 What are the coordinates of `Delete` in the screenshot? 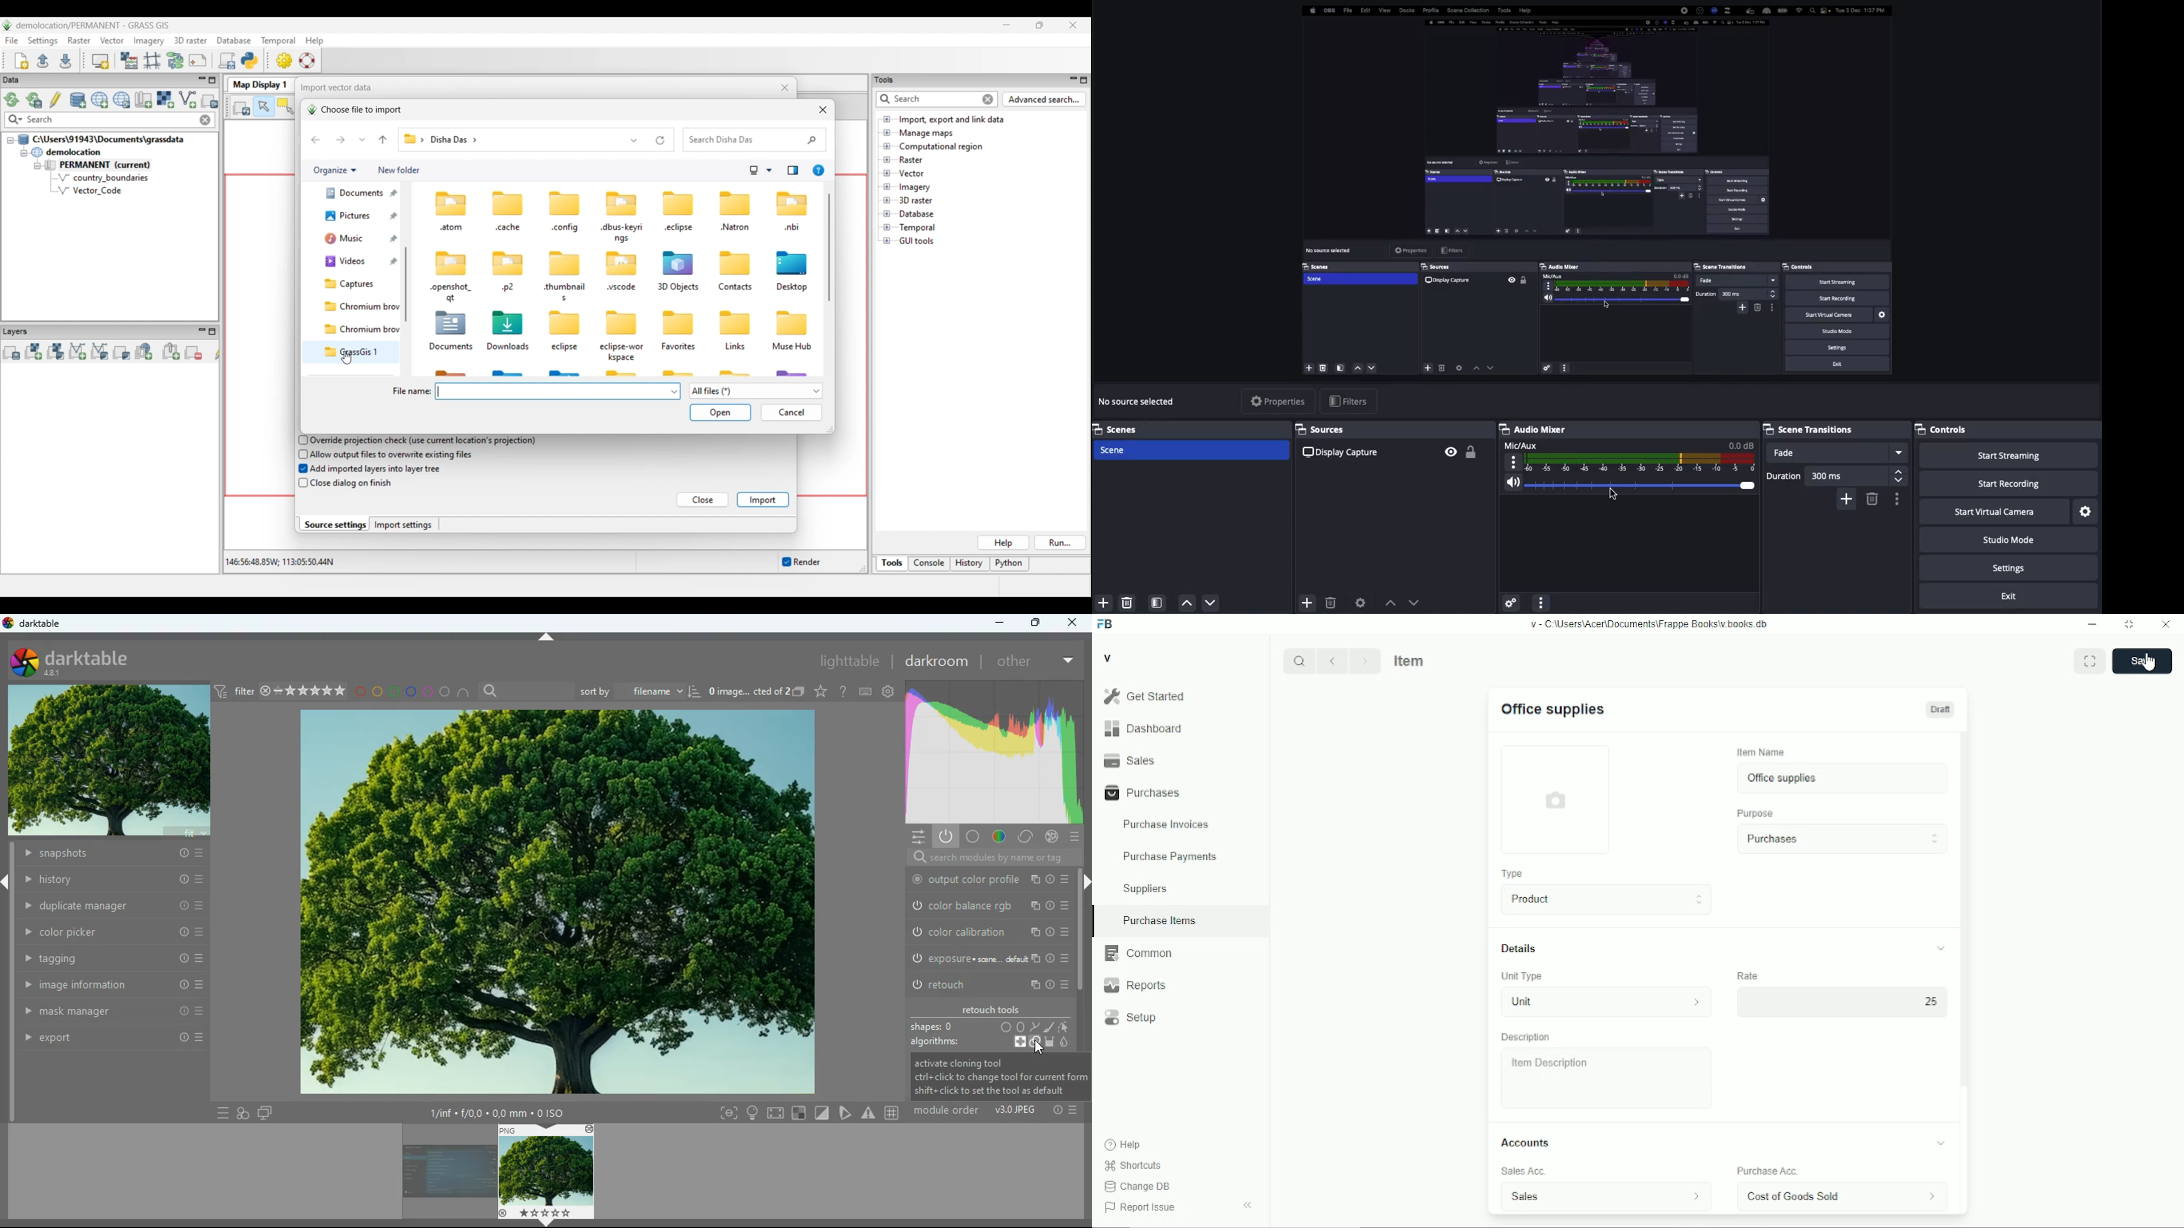 It's located at (1127, 600).